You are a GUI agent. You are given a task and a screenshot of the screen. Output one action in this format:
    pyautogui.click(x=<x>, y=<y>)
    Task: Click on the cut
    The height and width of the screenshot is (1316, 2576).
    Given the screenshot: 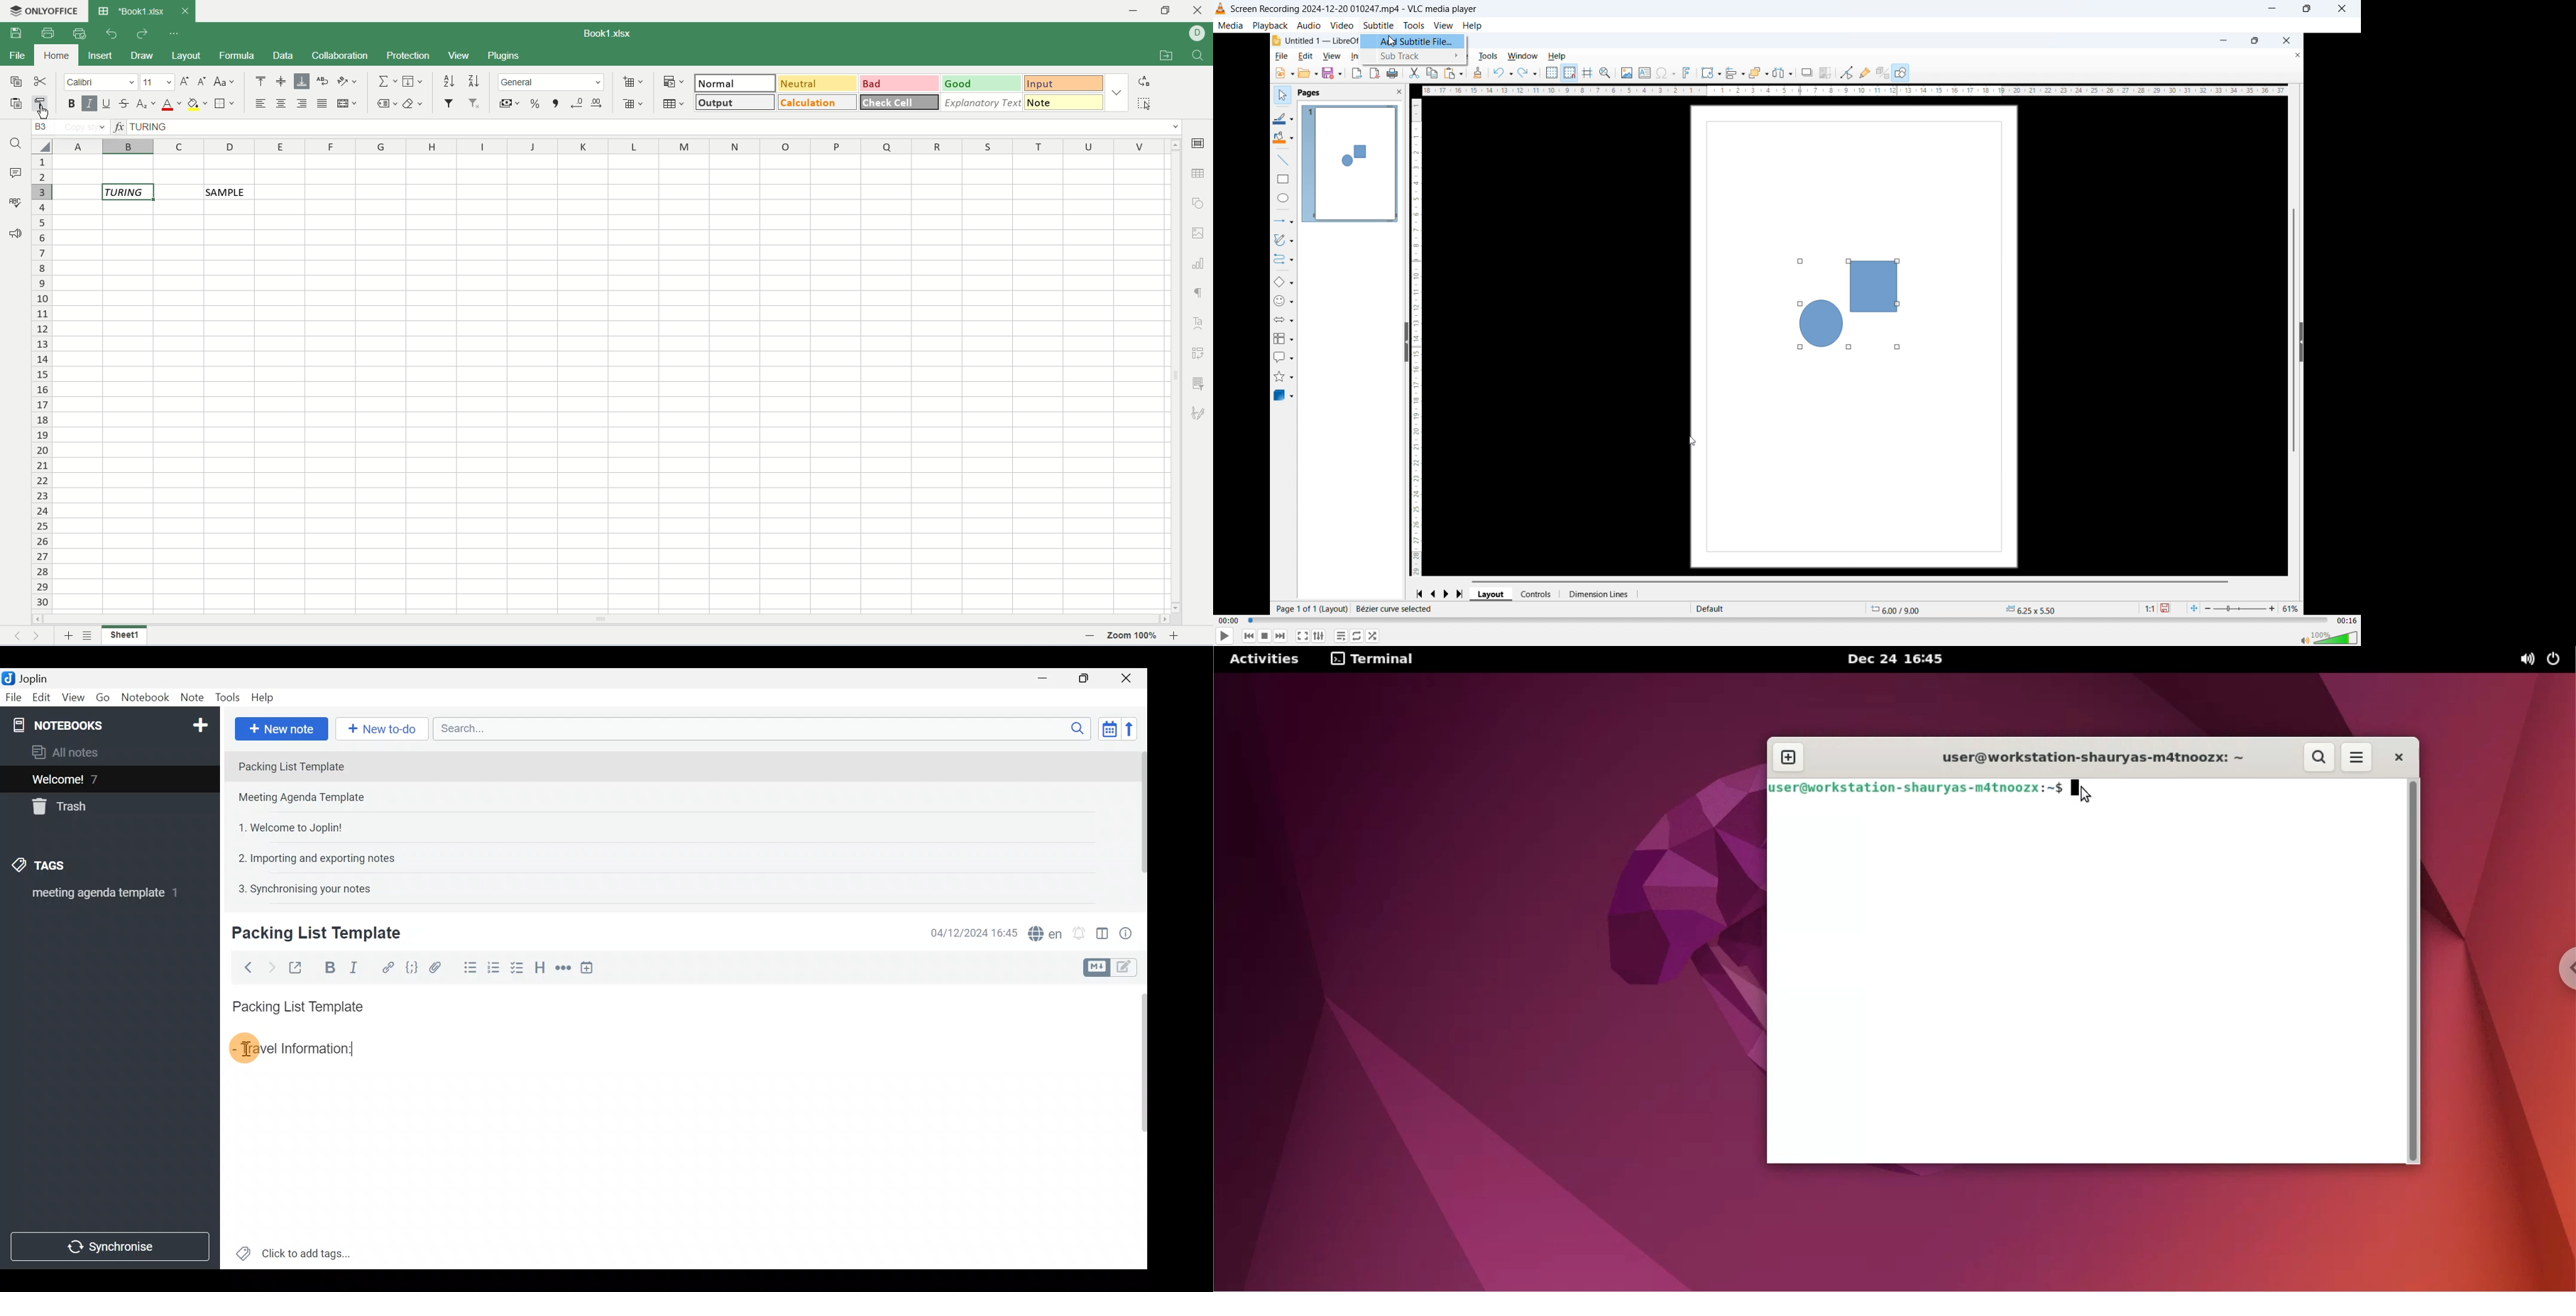 What is the action you would take?
    pyautogui.click(x=1415, y=73)
    